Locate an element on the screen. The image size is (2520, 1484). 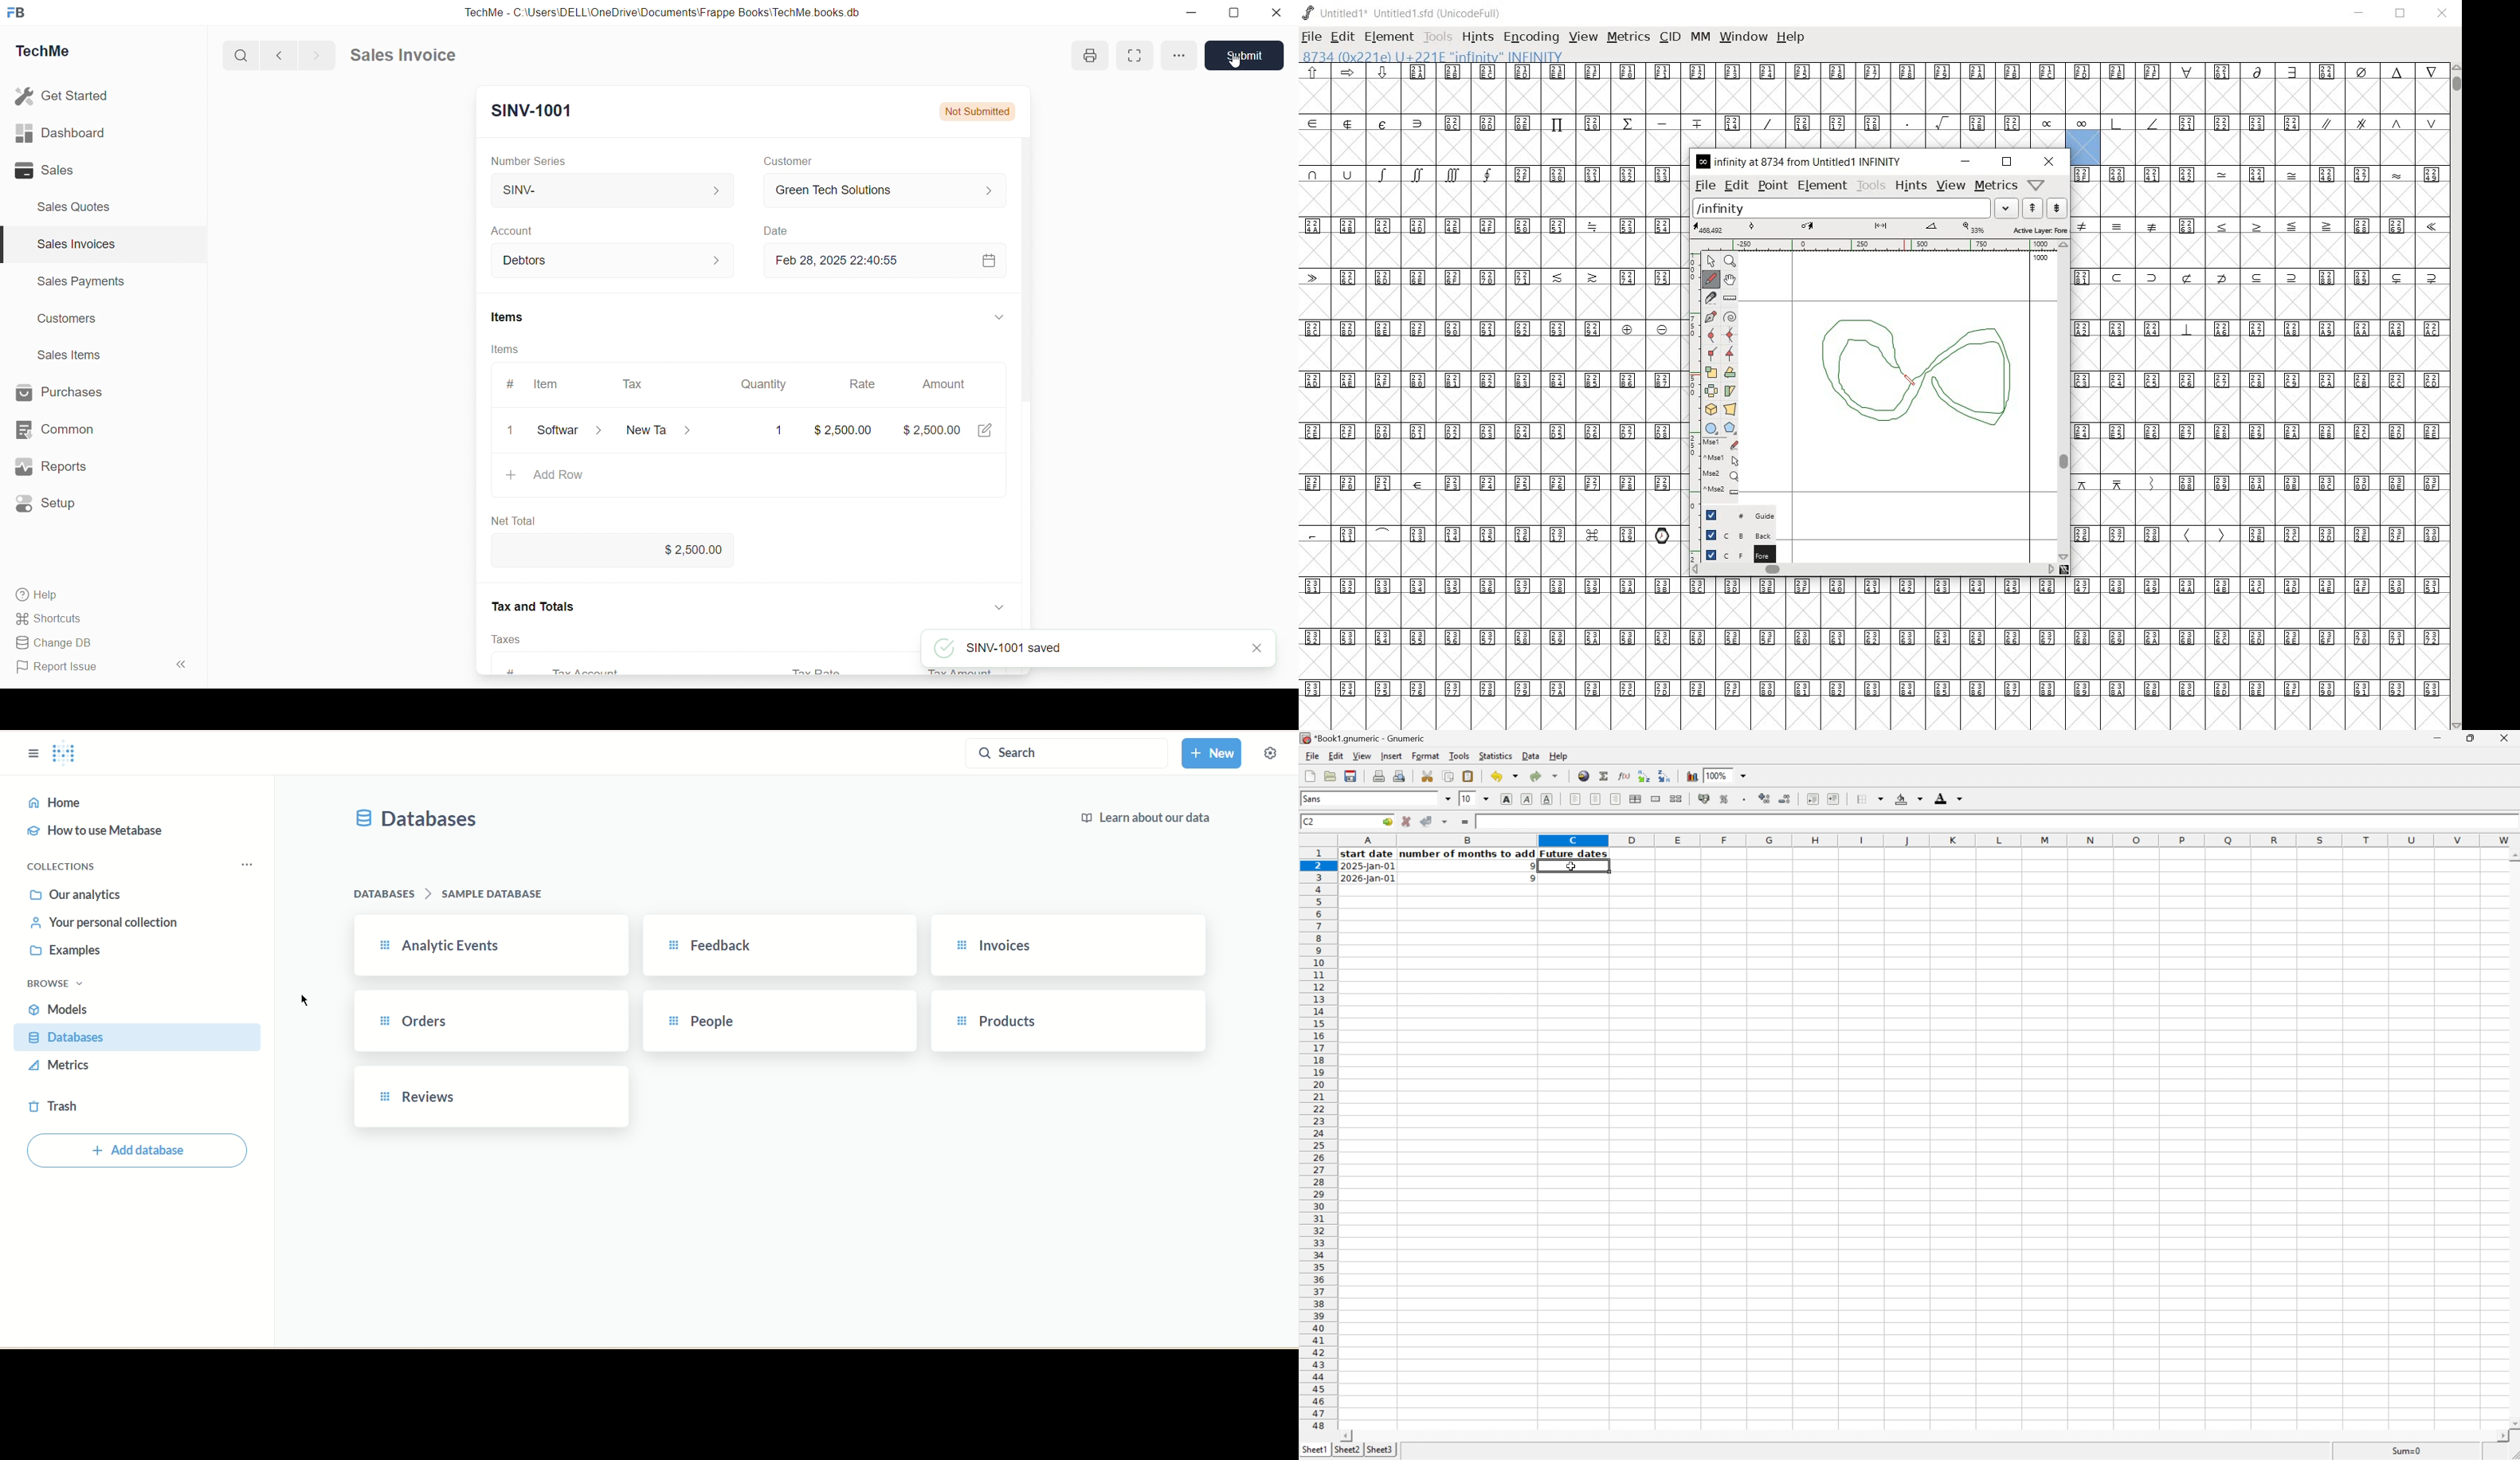
Report Issue is located at coordinates (61, 665).